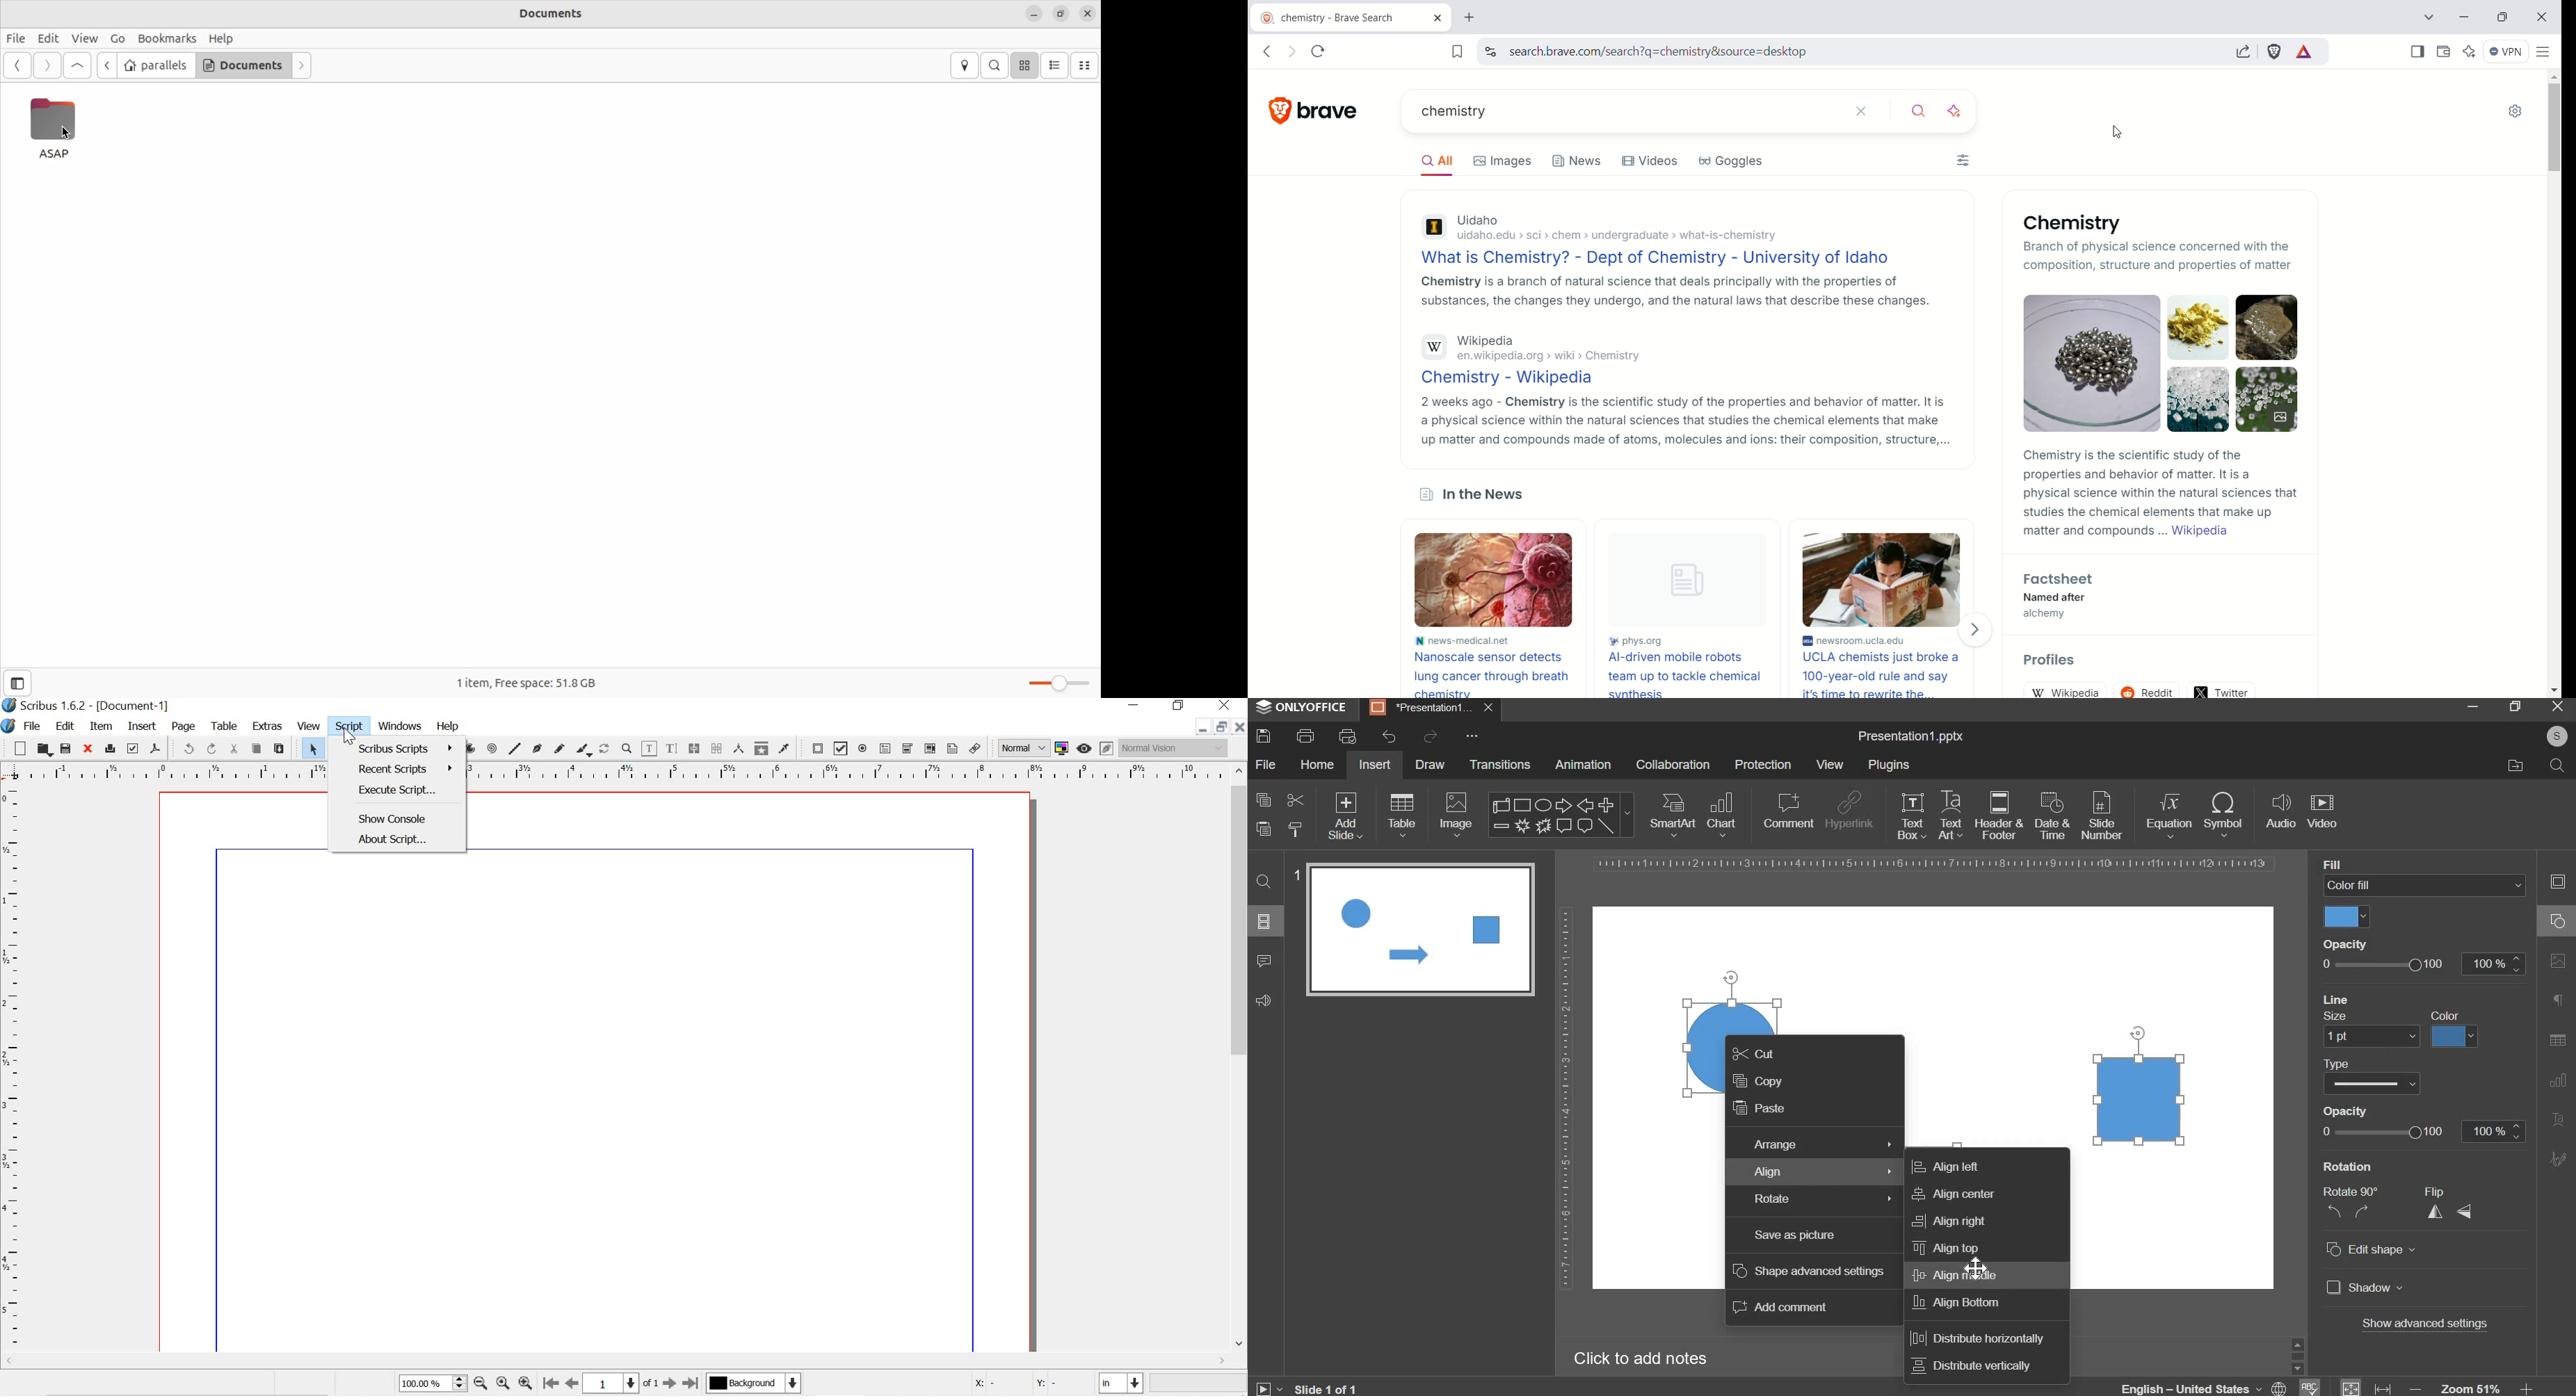 The image size is (2576, 1400). I want to click on edit in preview mode, so click(1107, 747).